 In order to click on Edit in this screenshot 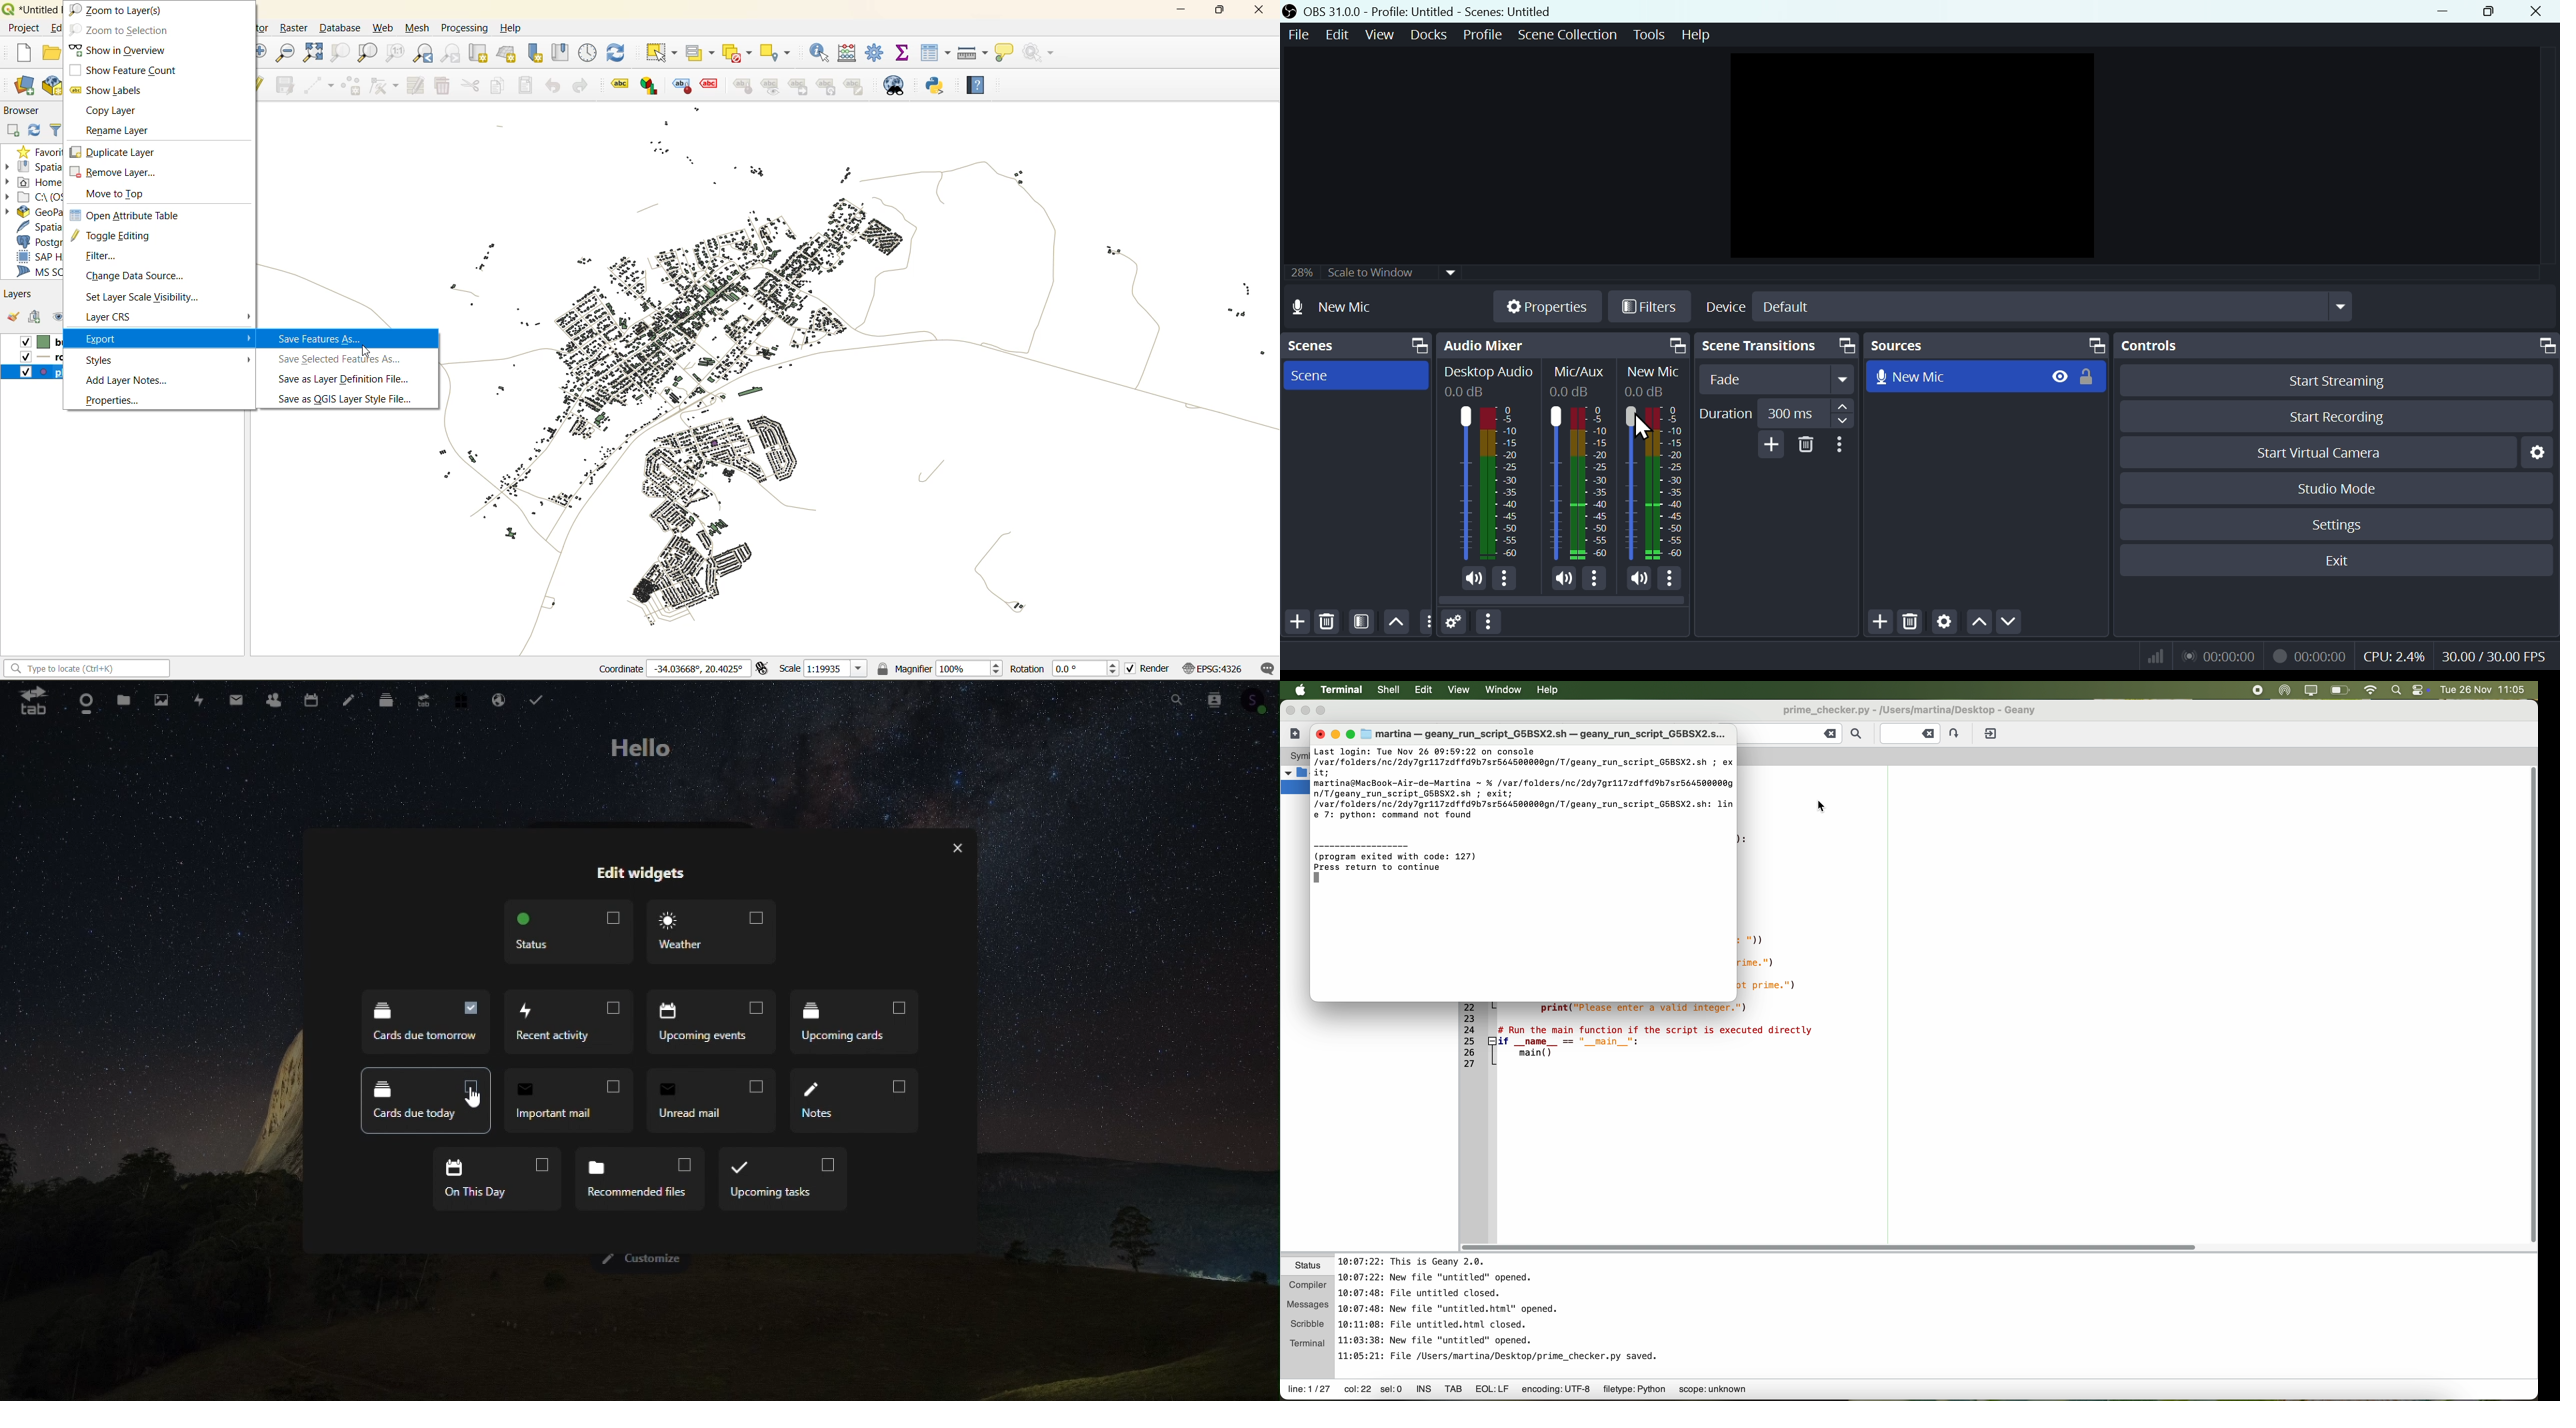, I will do `click(1335, 35)`.